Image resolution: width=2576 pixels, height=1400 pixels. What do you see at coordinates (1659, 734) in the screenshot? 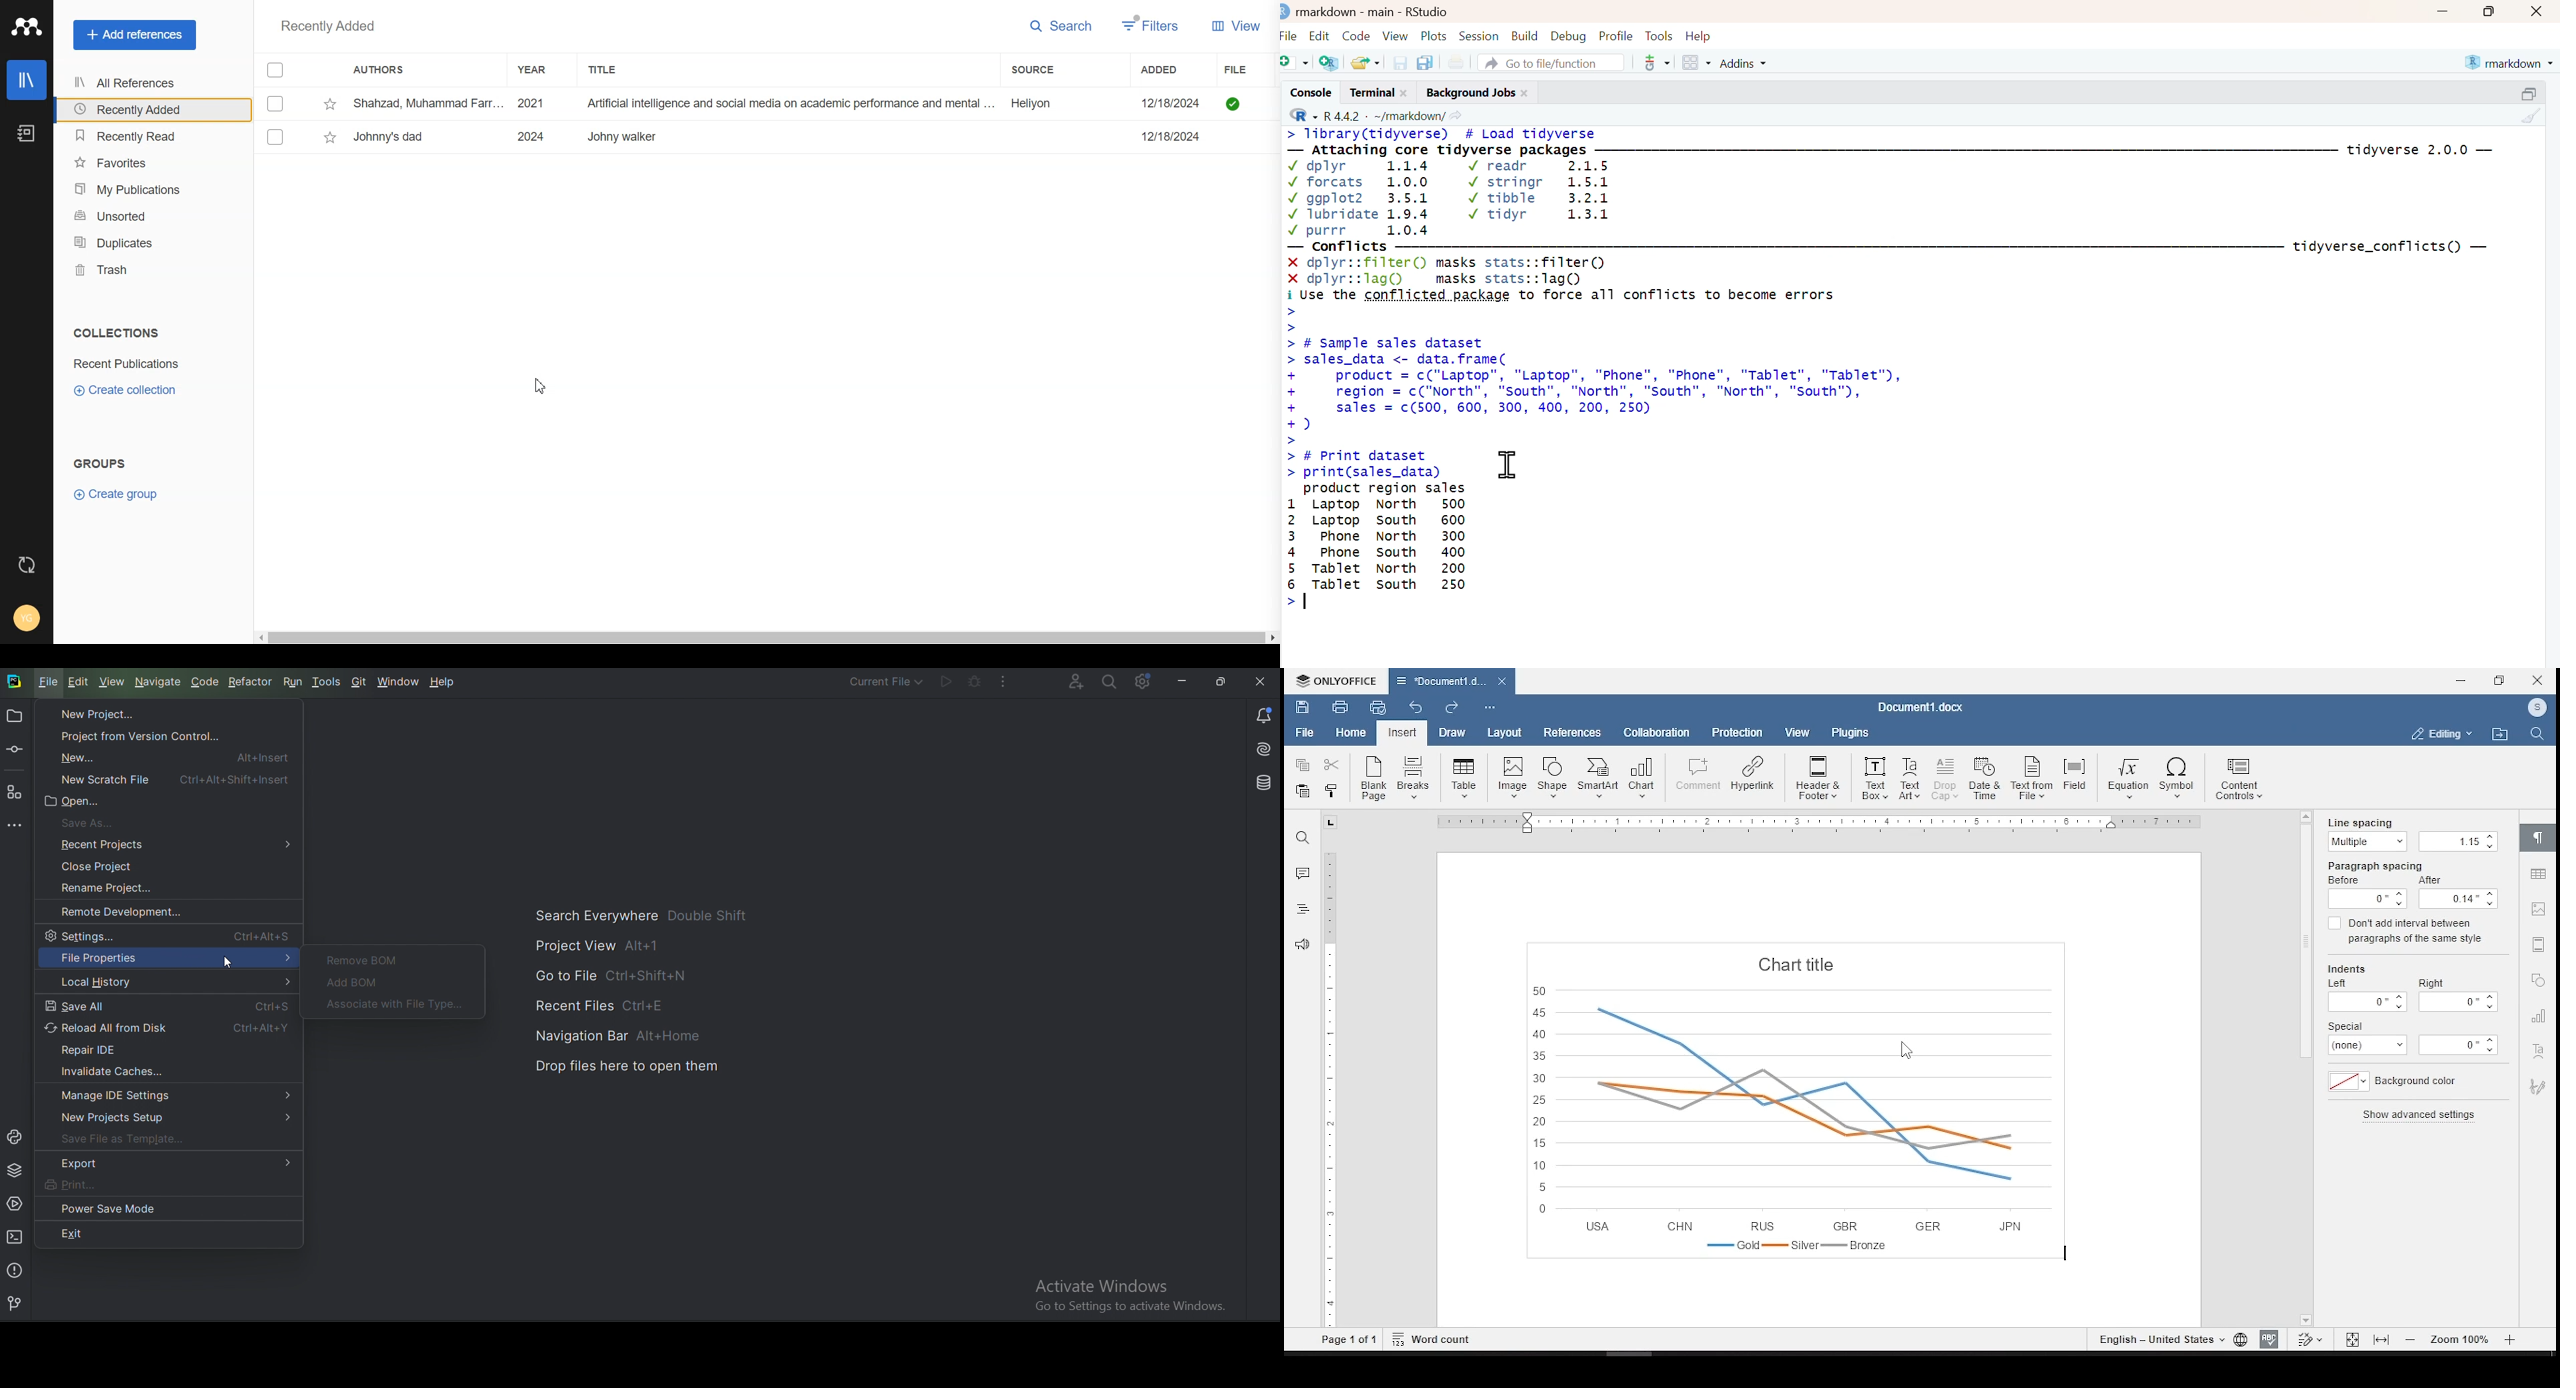
I see `collaboration` at bounding box center [1659, 734].